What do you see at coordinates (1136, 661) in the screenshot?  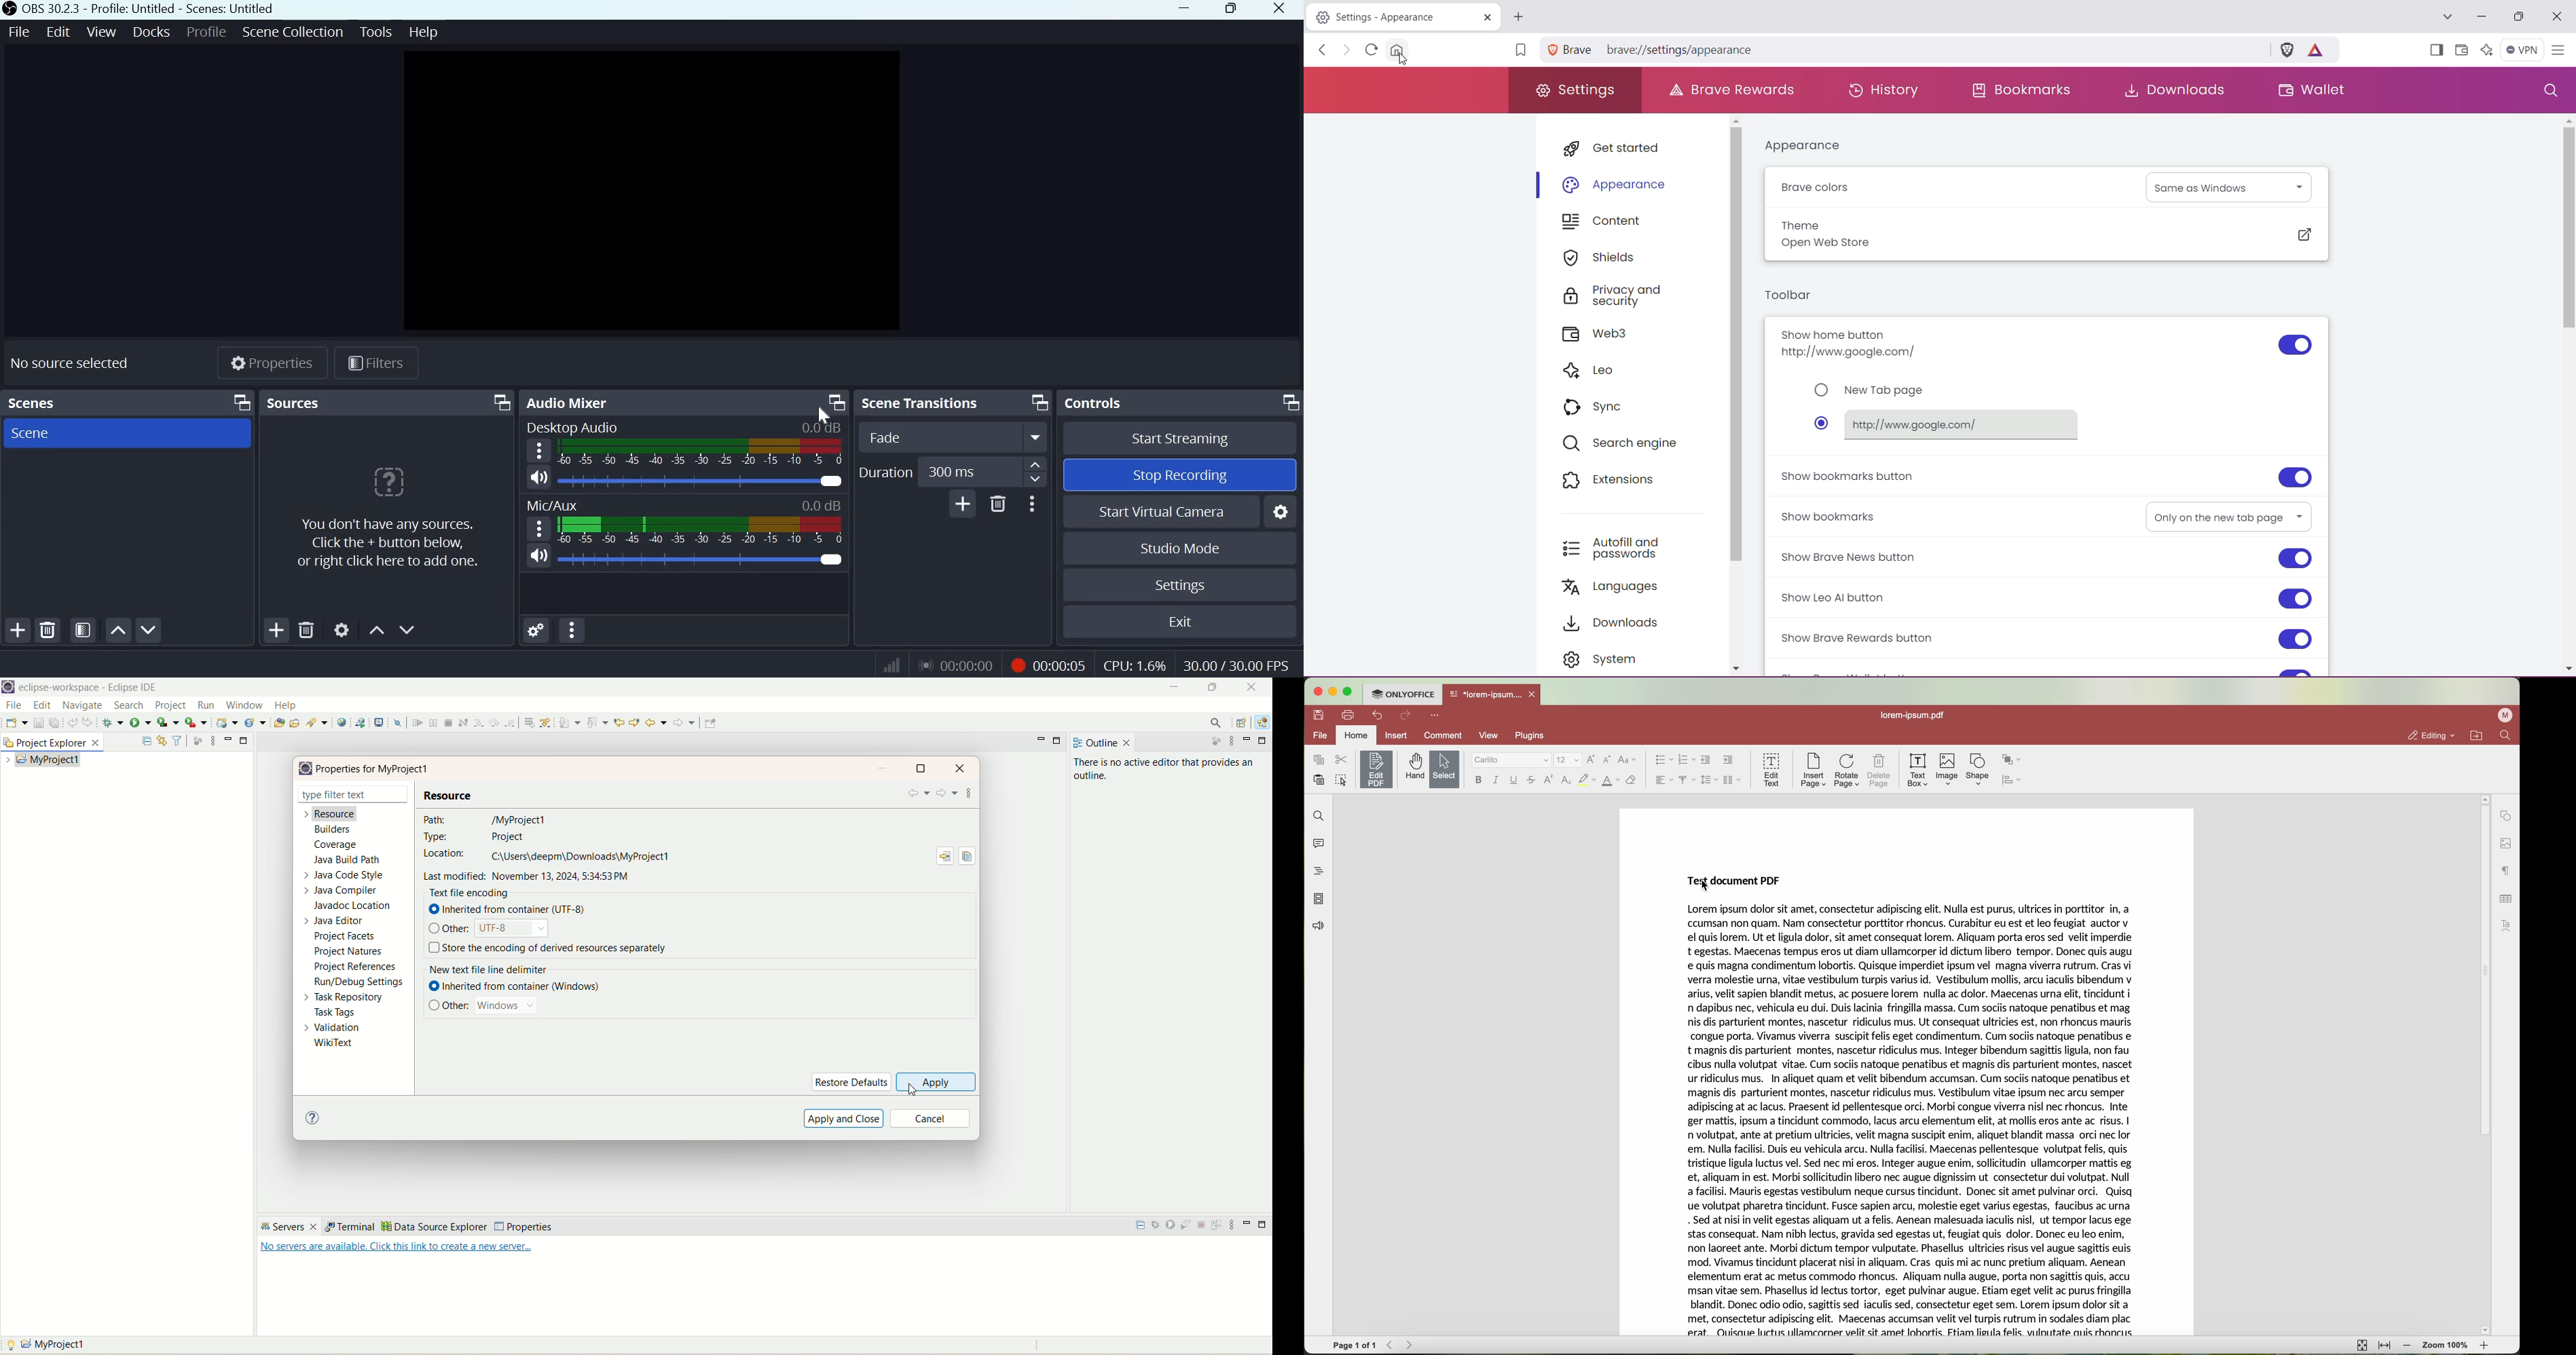 I see `CPU: 1.6%` at bounding box center [1136, 661].